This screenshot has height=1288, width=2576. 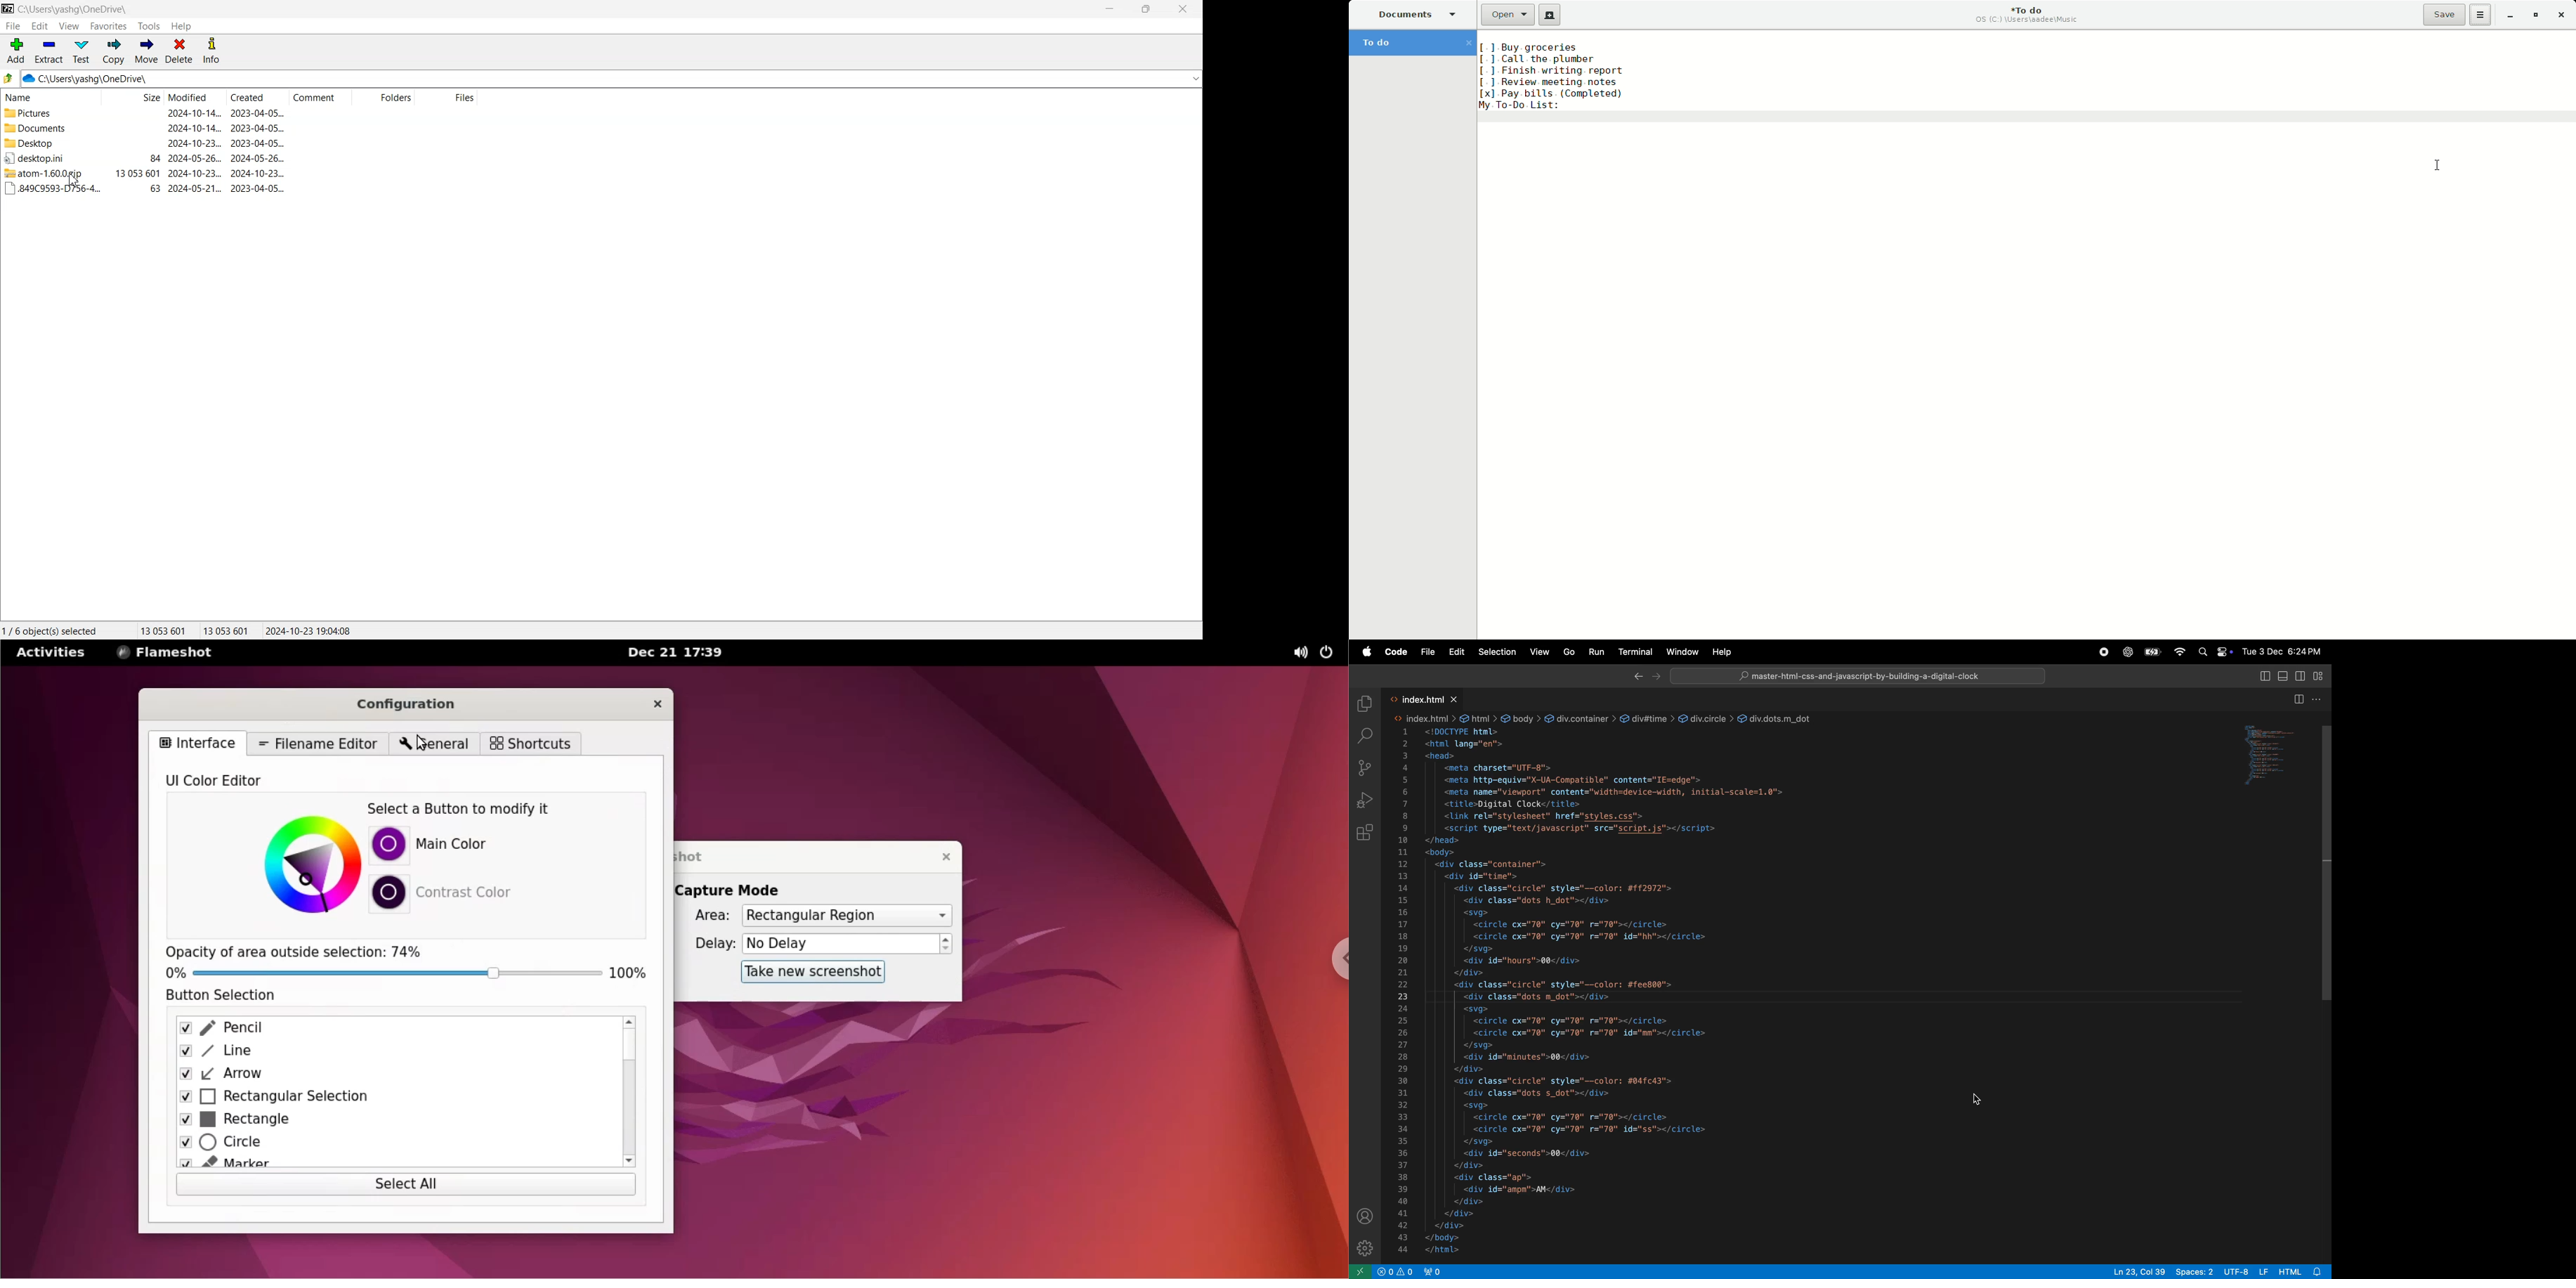 What do you see at coordinates (1778, 717) in the screenshot?
I see `div.dots.m_dot` at bounding box center [1778, 717].